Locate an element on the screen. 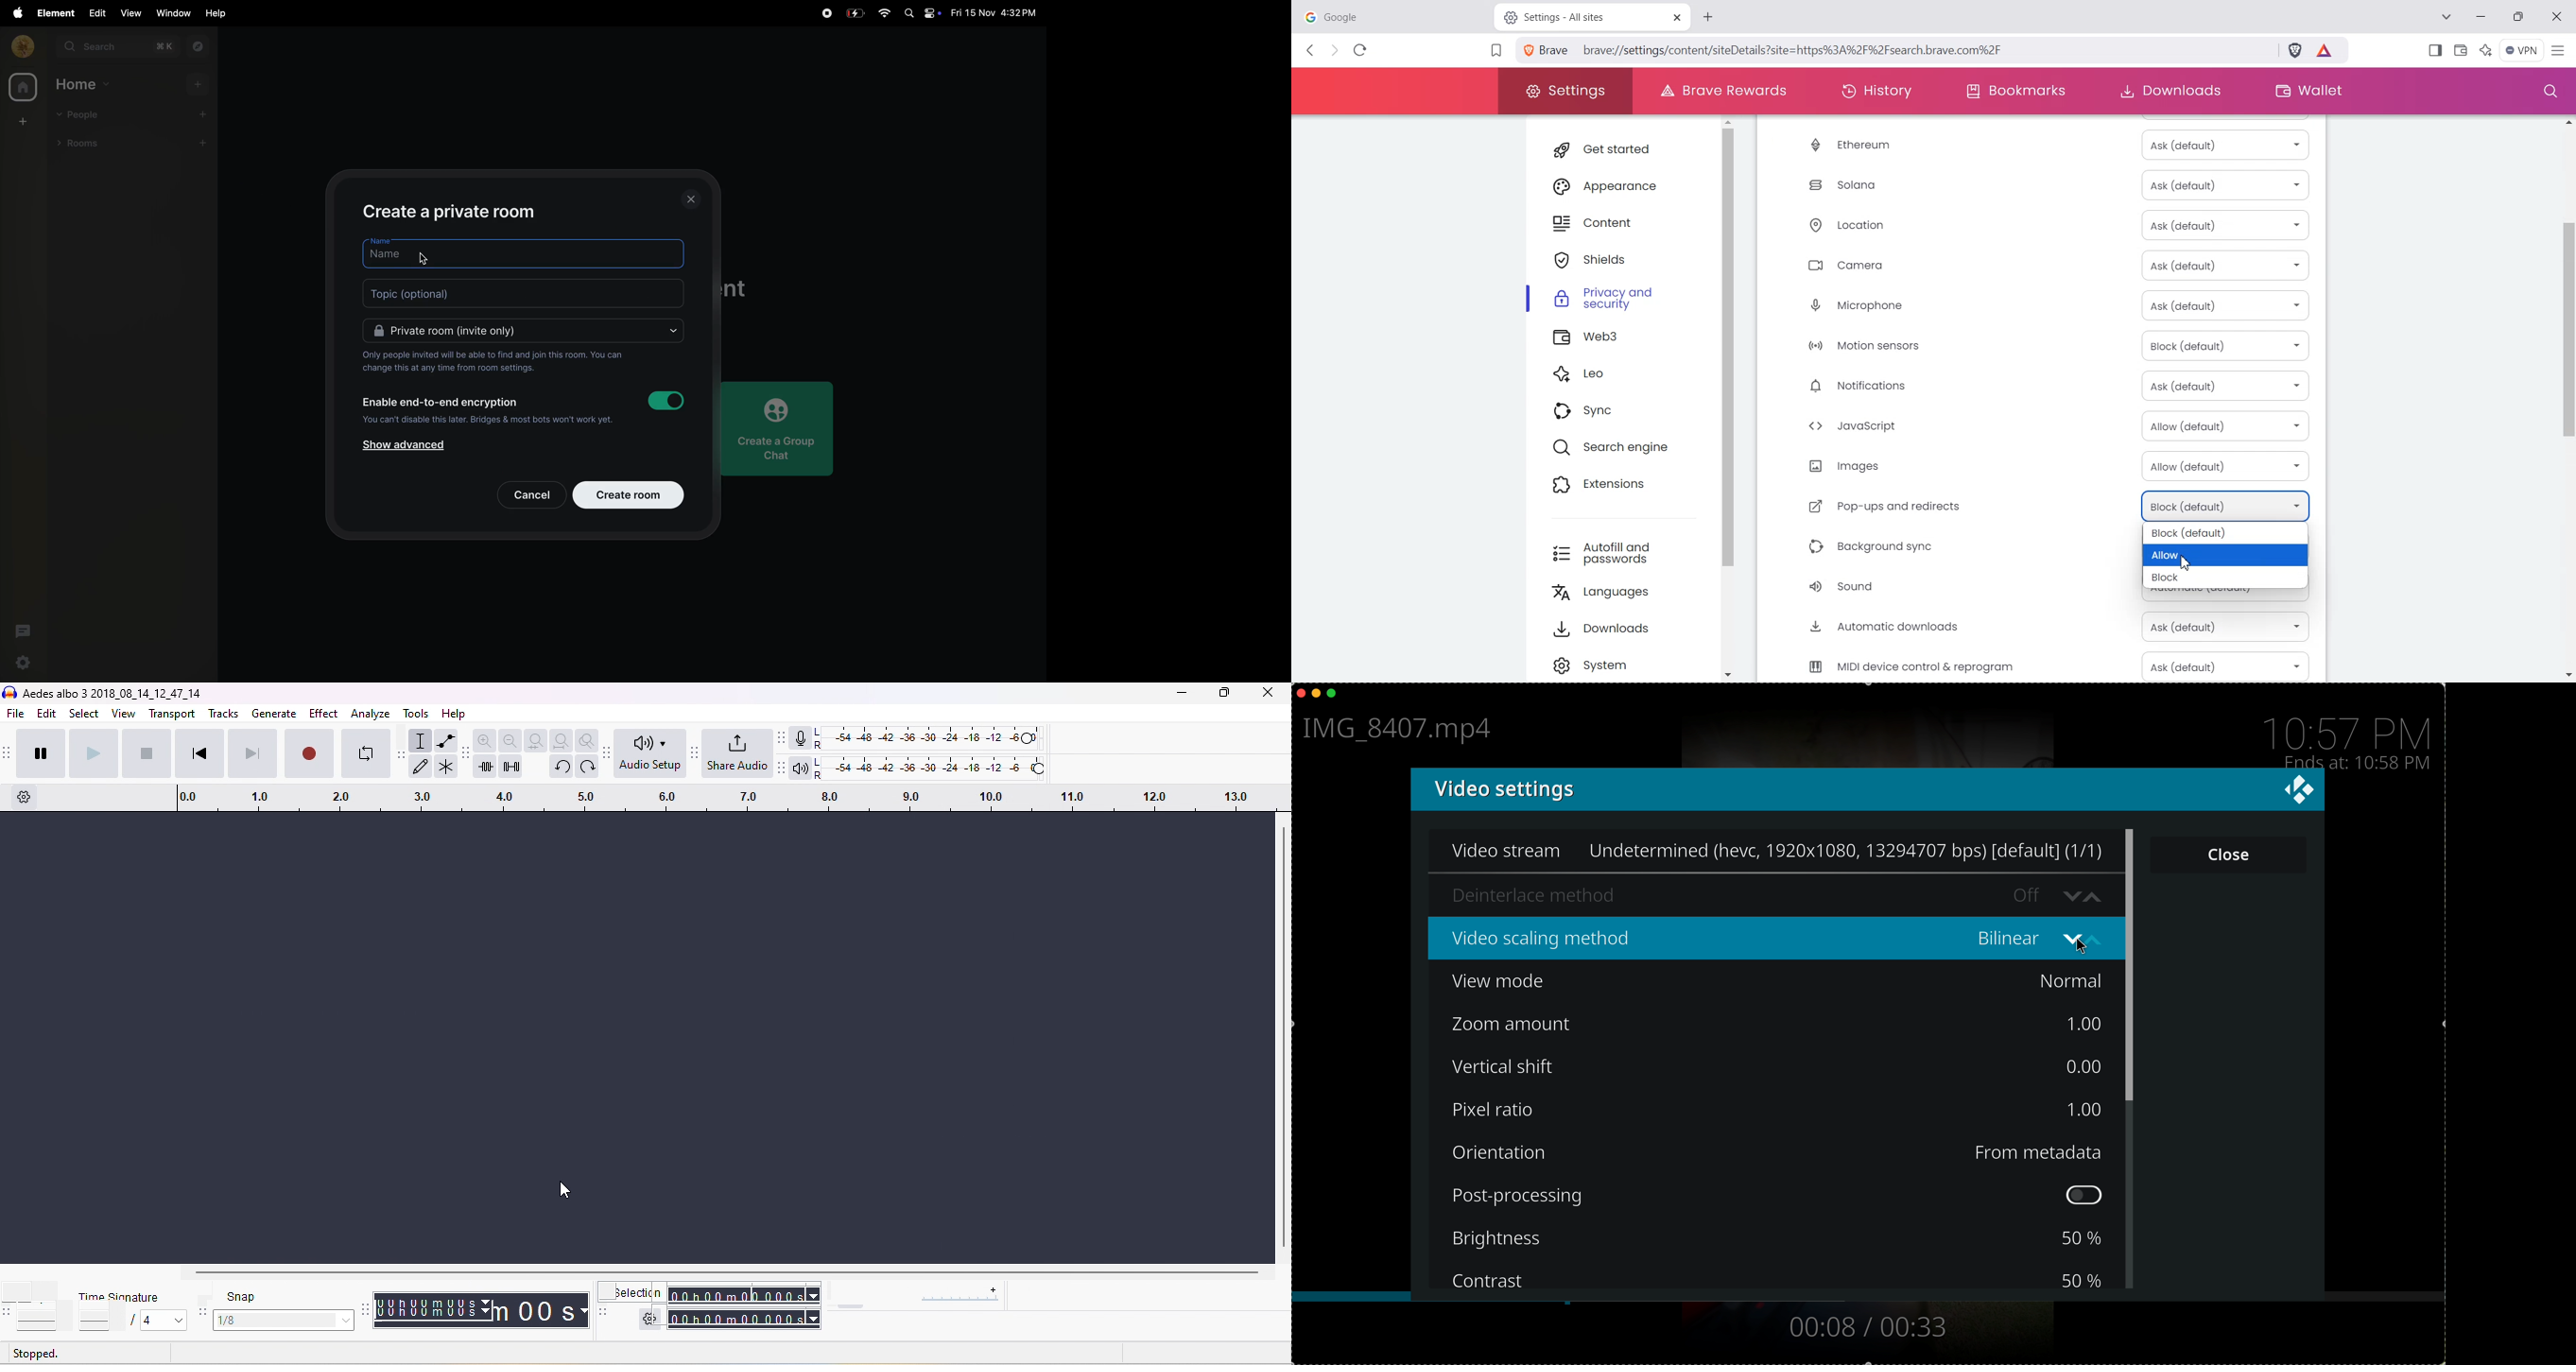 Image resolution: width=2576 pixels, height=1372 pixels. stopped is located at coordinates (37, 1355).